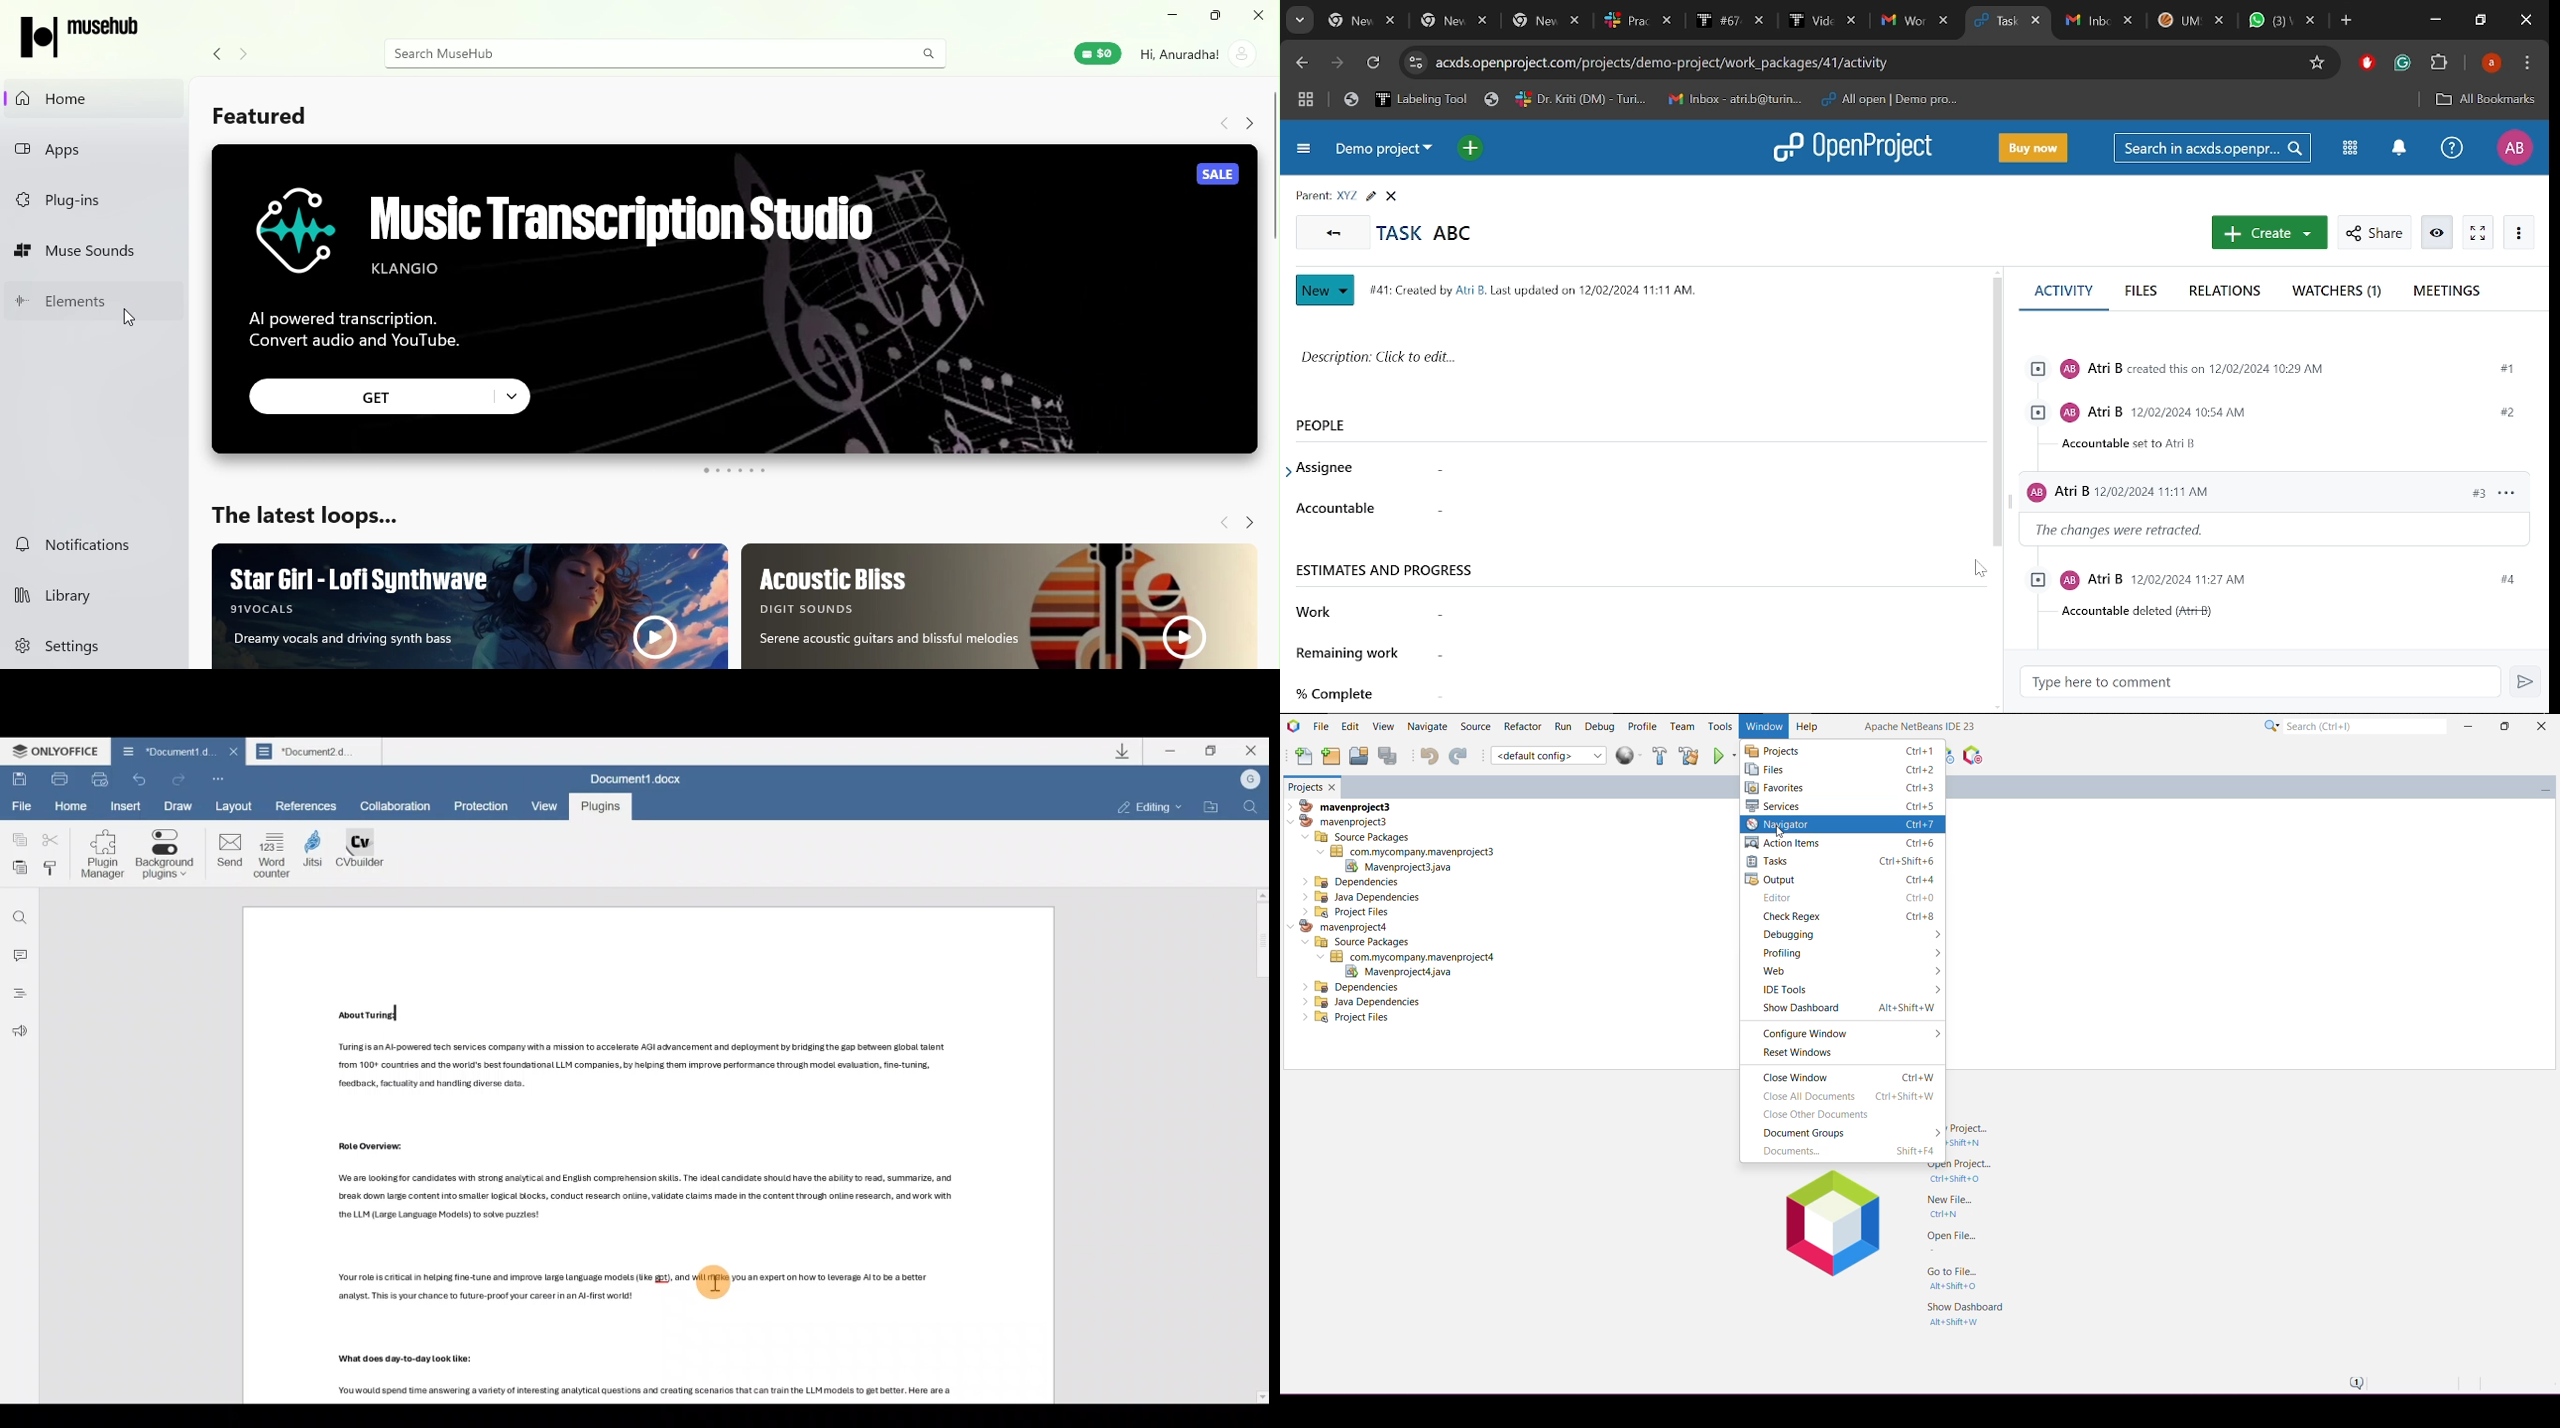 The width and height of the screenshot is (2576, 1428). Describe the element at coordinates (248, 55) in the screenshot. I see `Navigate forward` at that location.